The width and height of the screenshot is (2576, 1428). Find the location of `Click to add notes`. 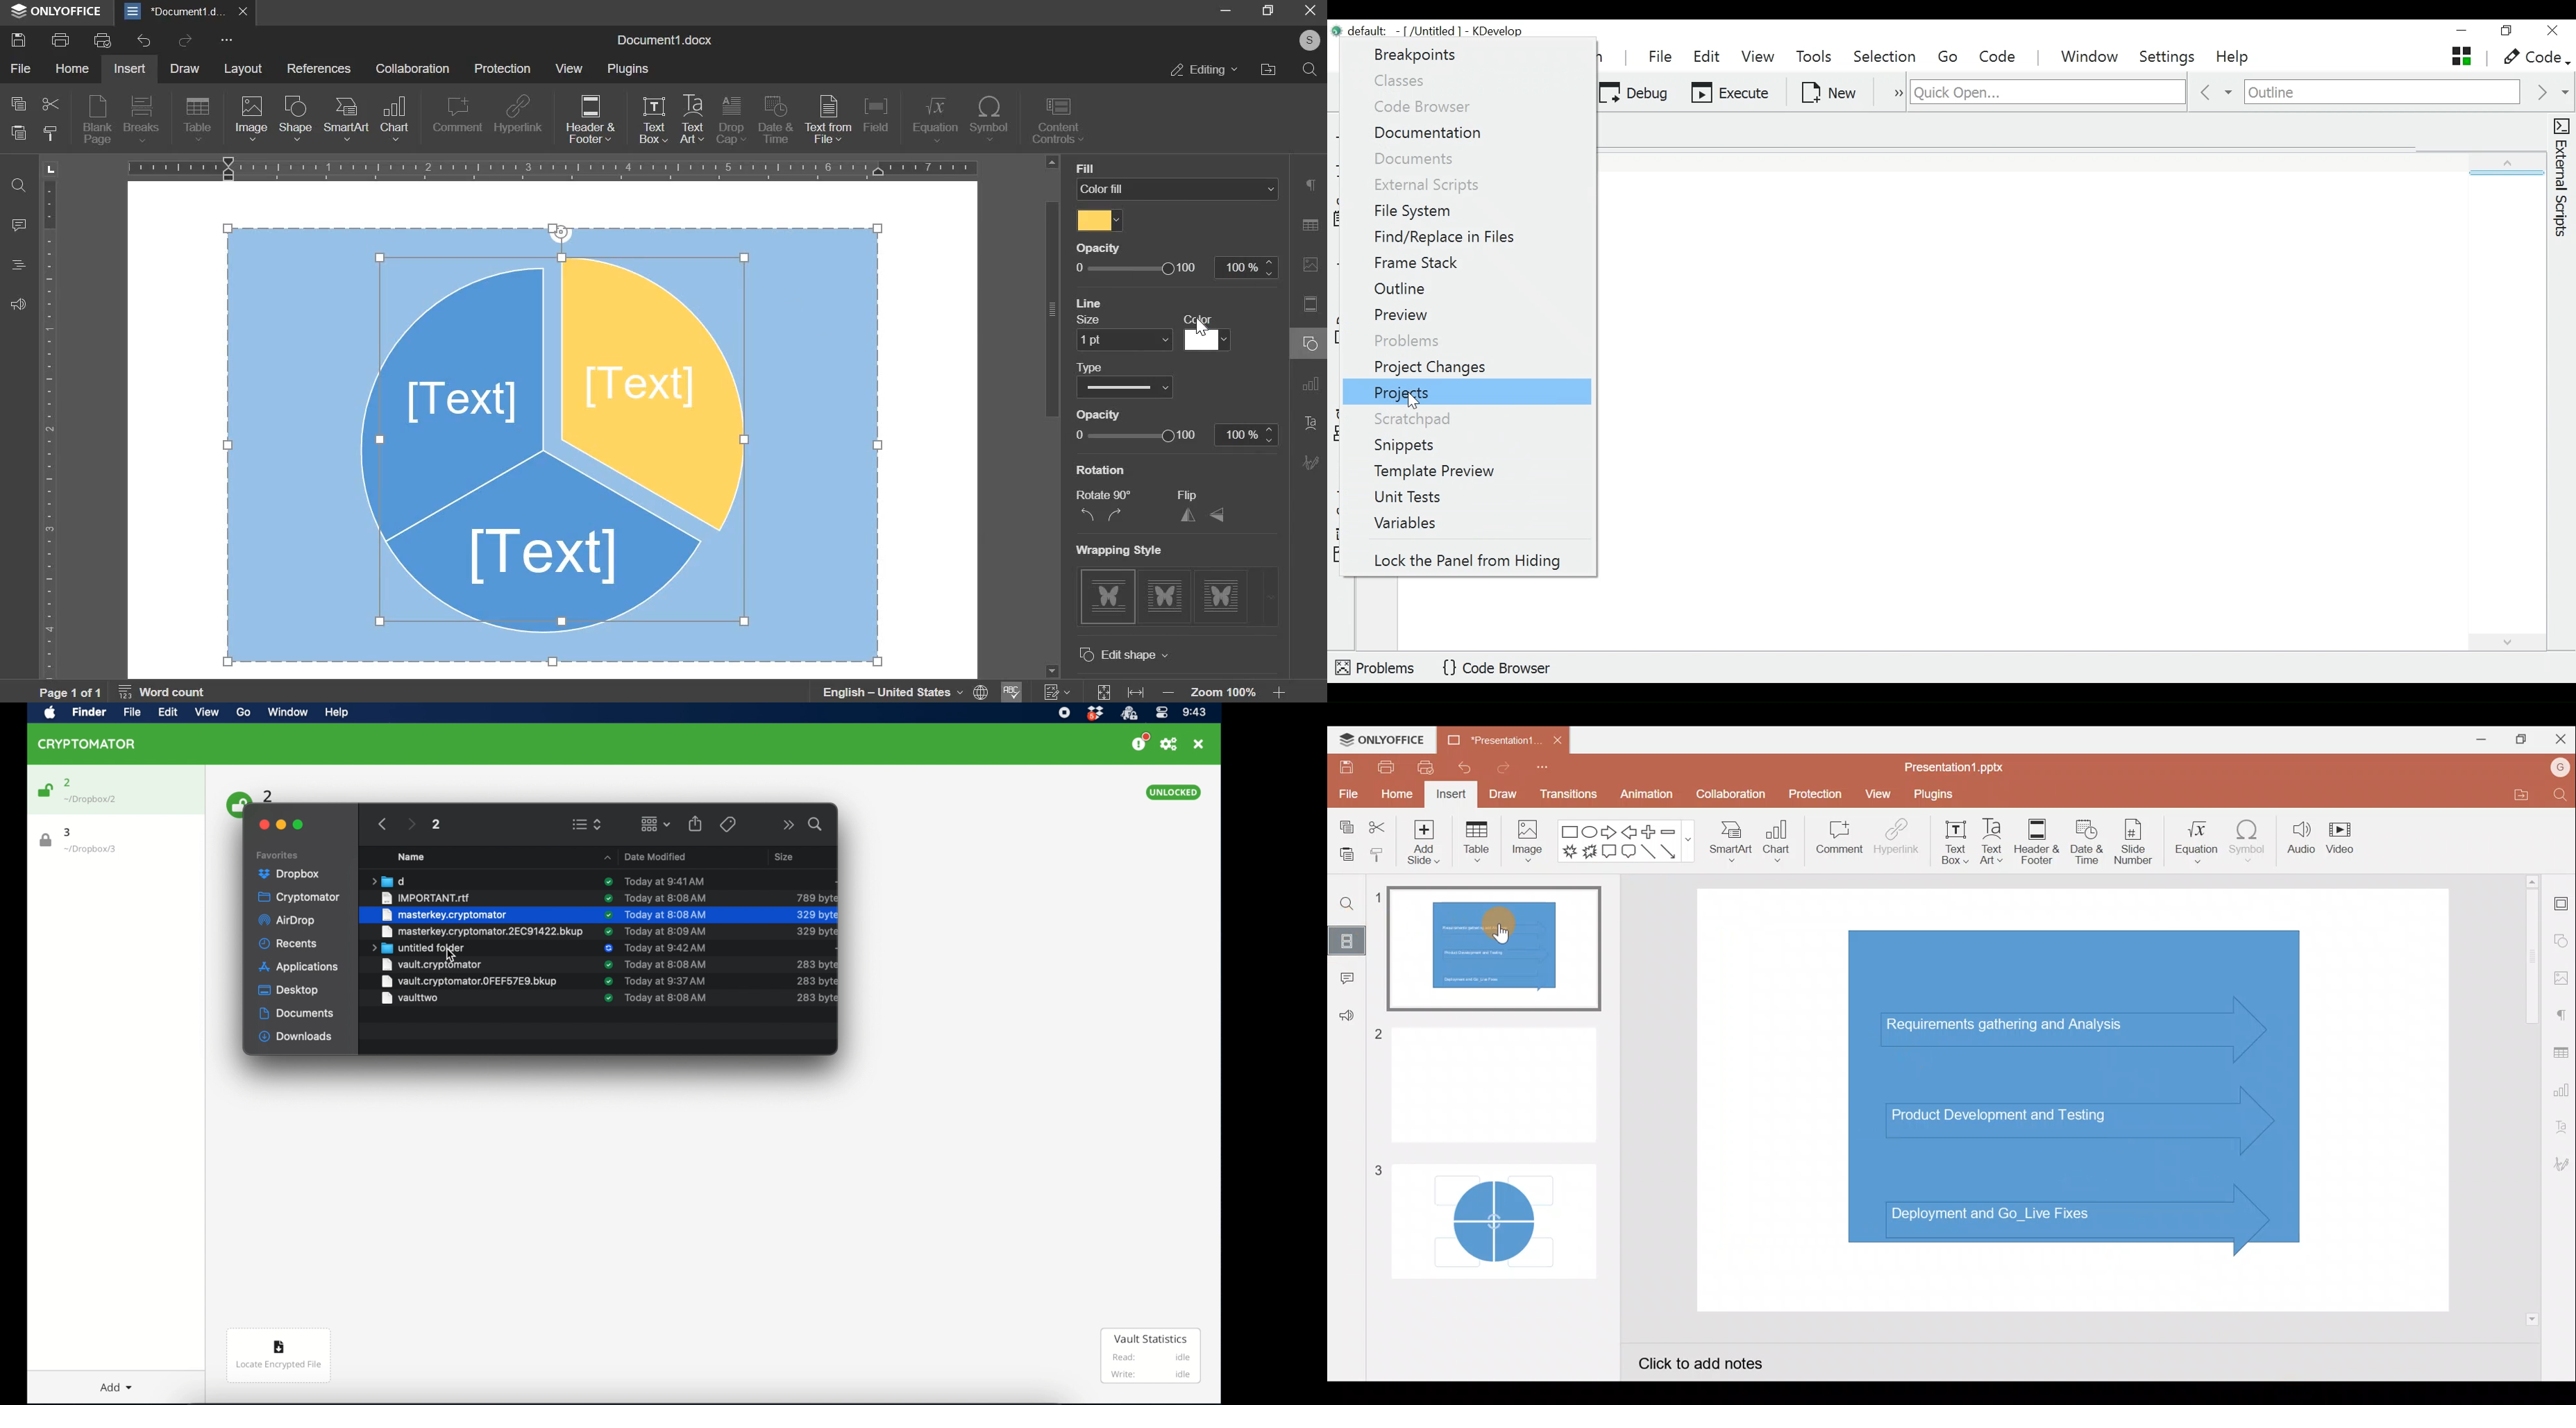

Click to add notes is located at coordinates (1710, 1361).